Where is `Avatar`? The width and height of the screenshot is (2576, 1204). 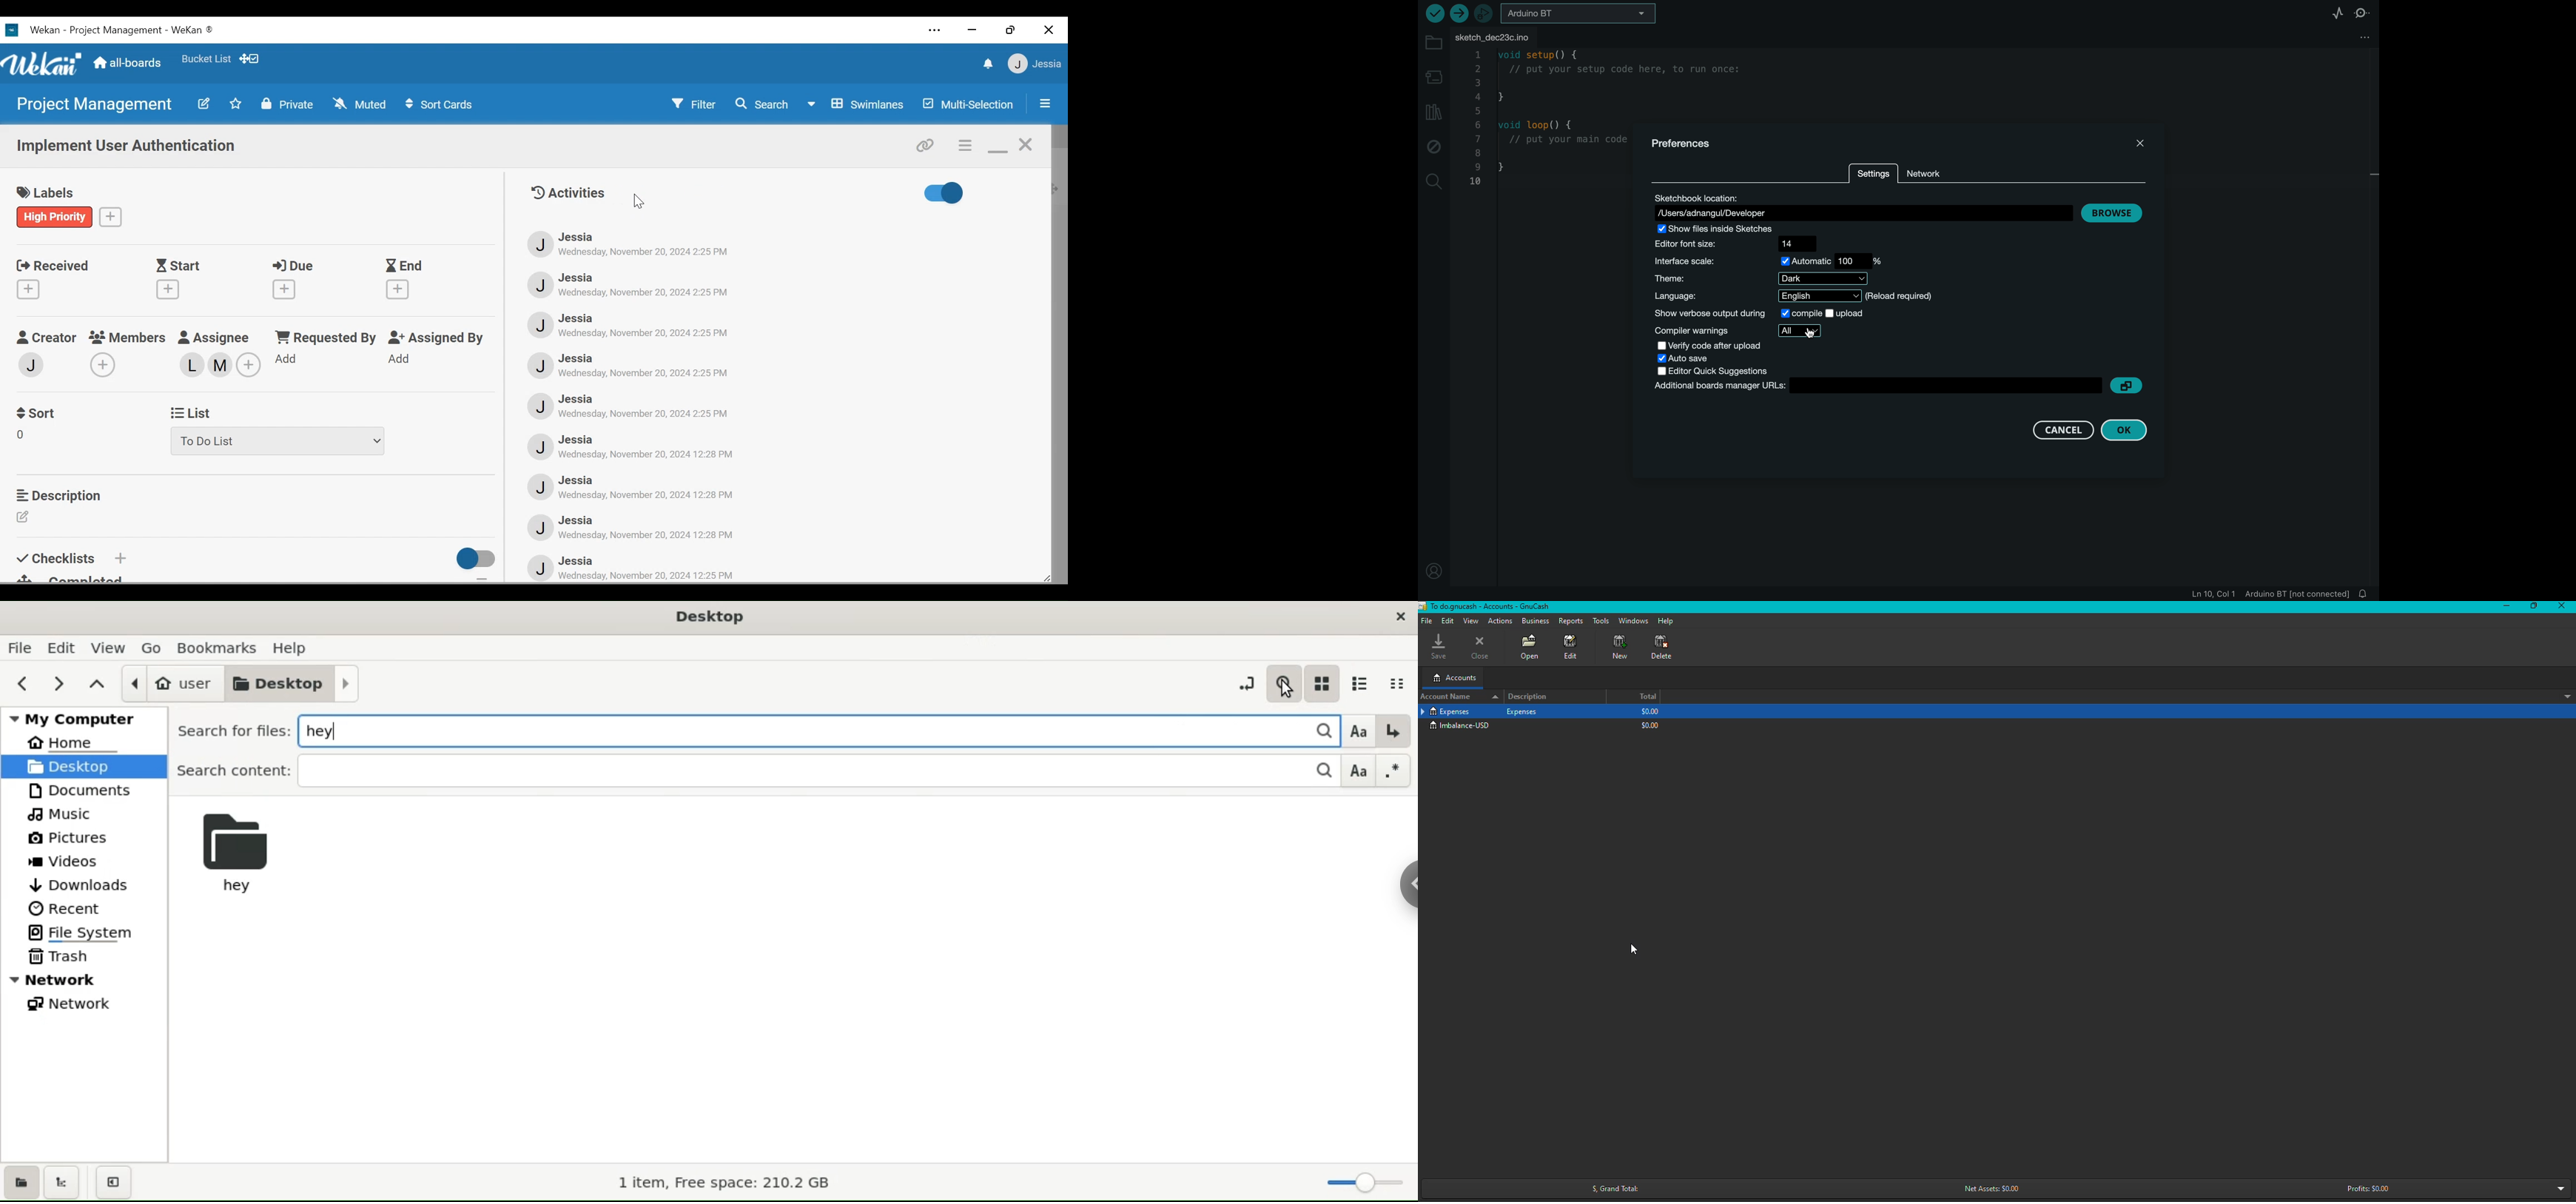
Avatar is located at coordinates (536, 566).